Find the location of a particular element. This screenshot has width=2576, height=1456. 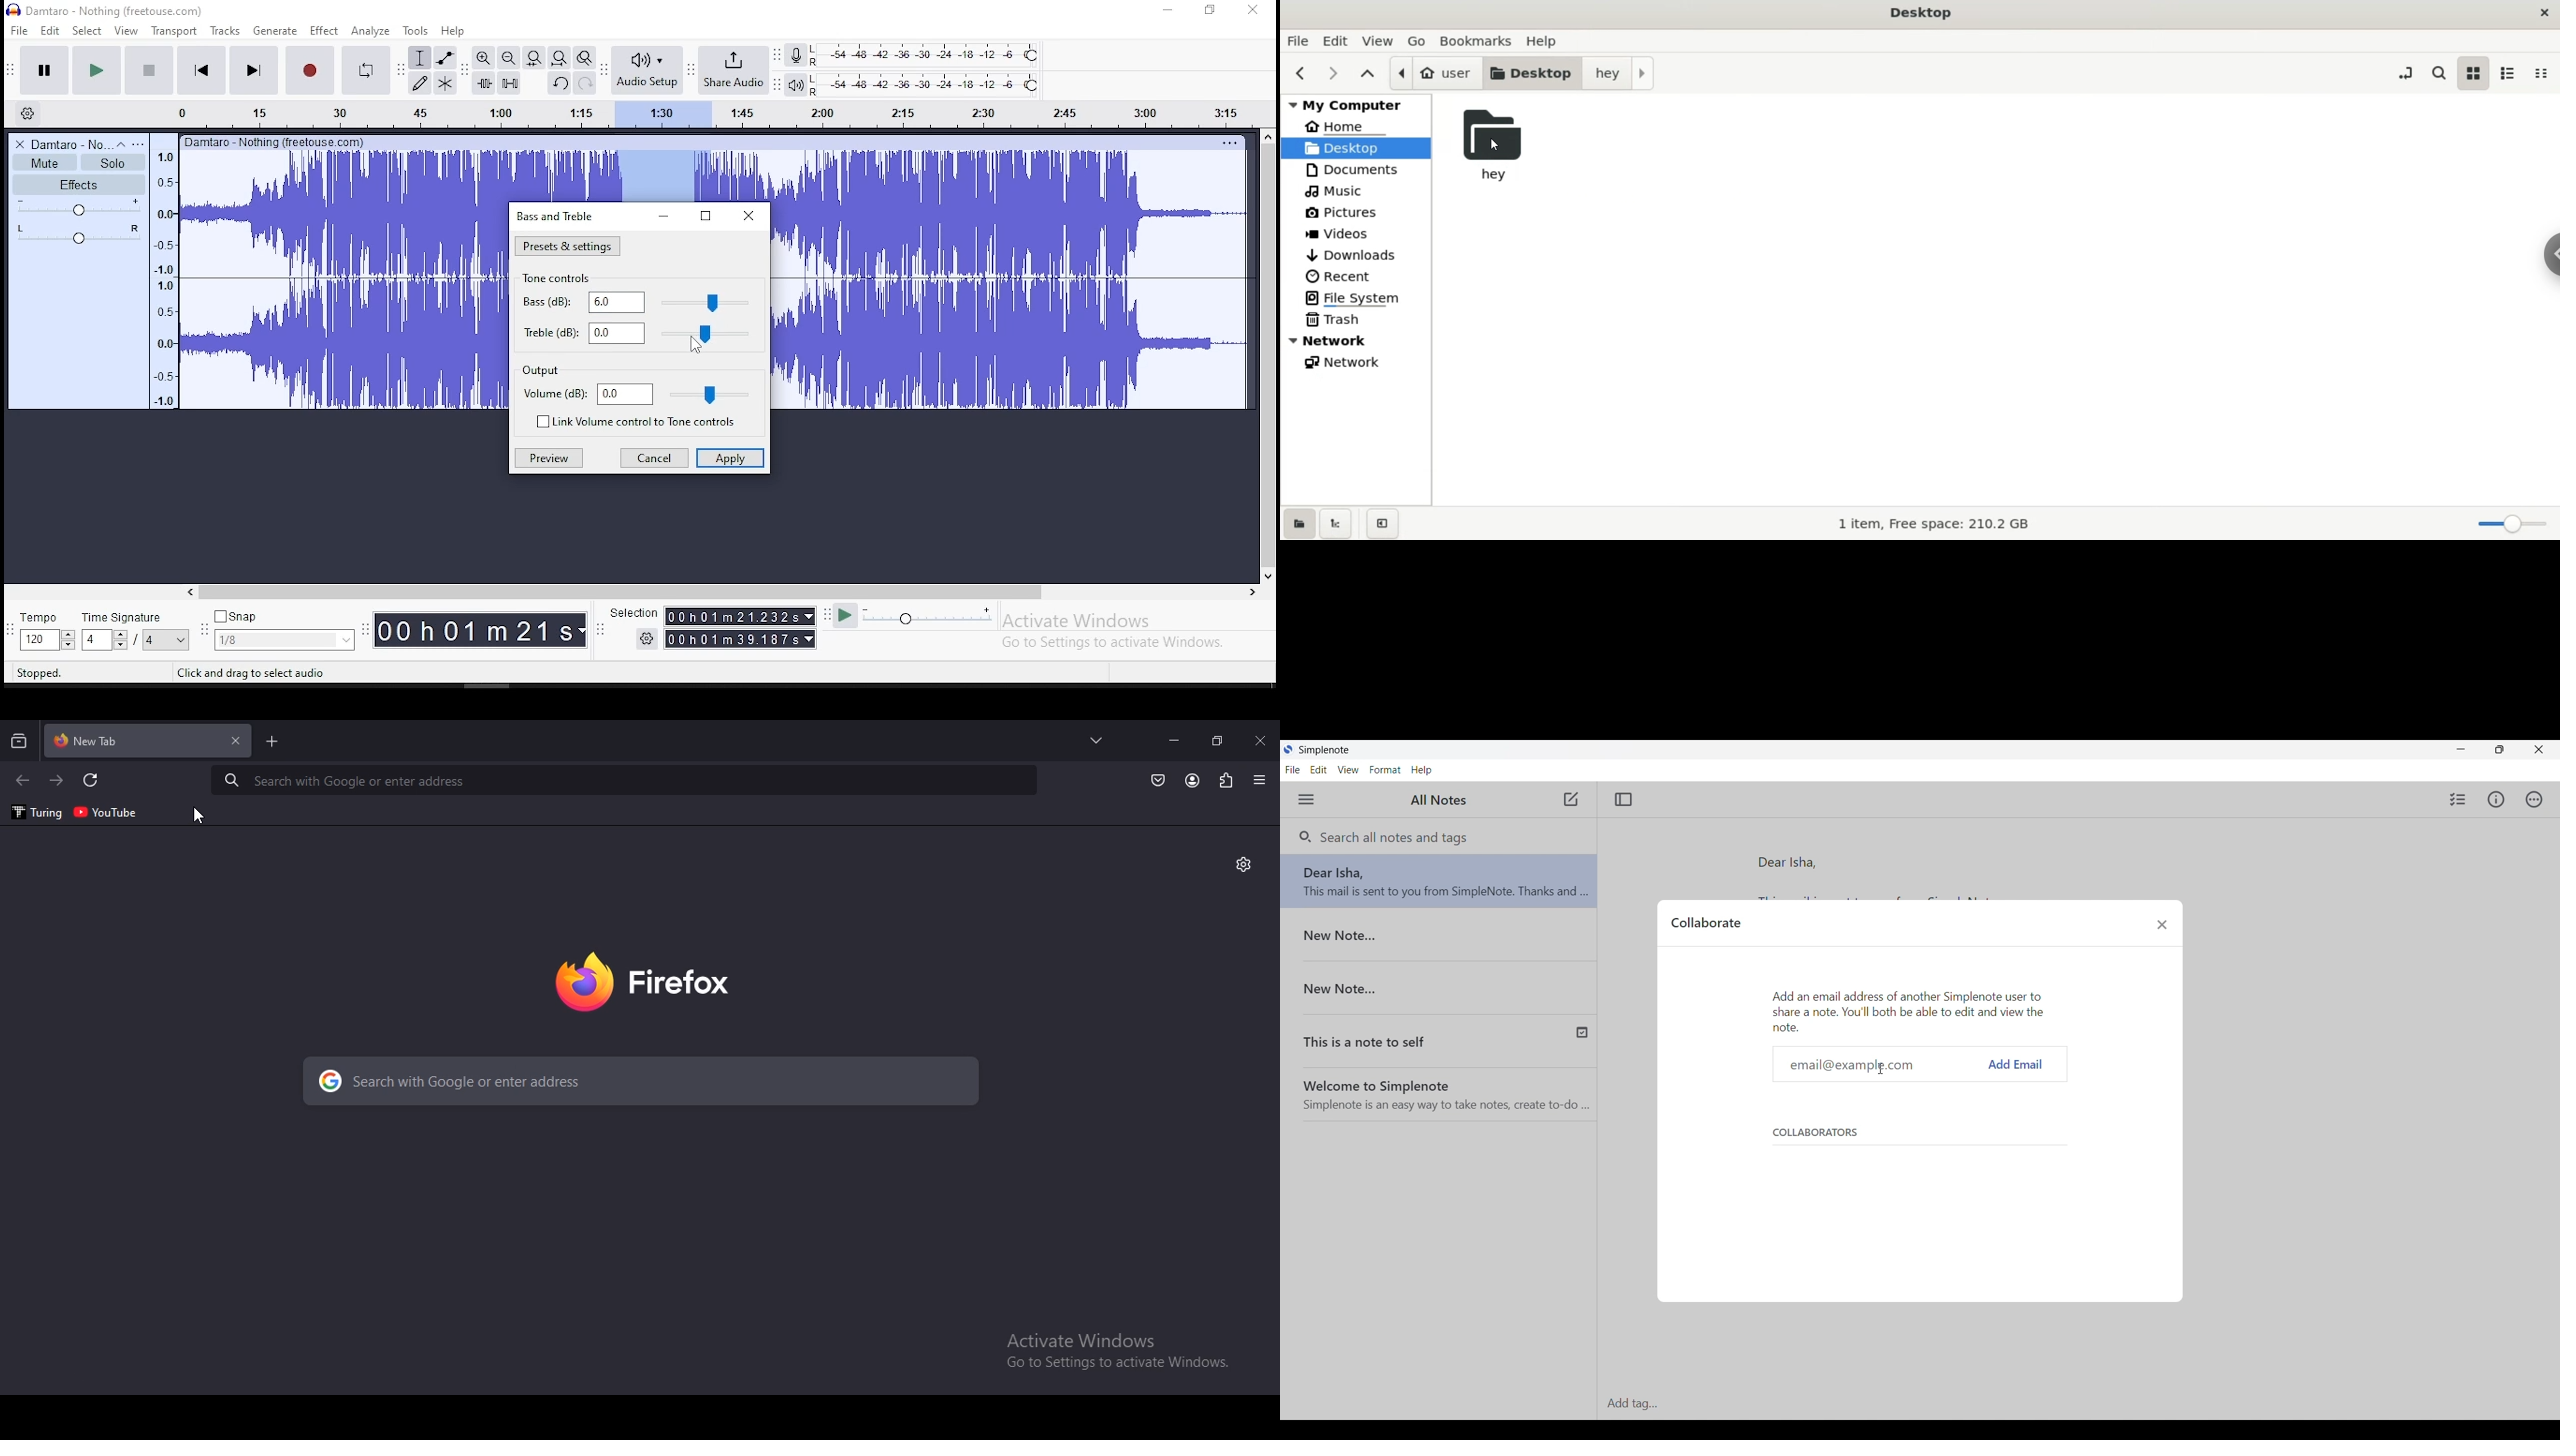

envelope tool is located at coordinates (444, 57).